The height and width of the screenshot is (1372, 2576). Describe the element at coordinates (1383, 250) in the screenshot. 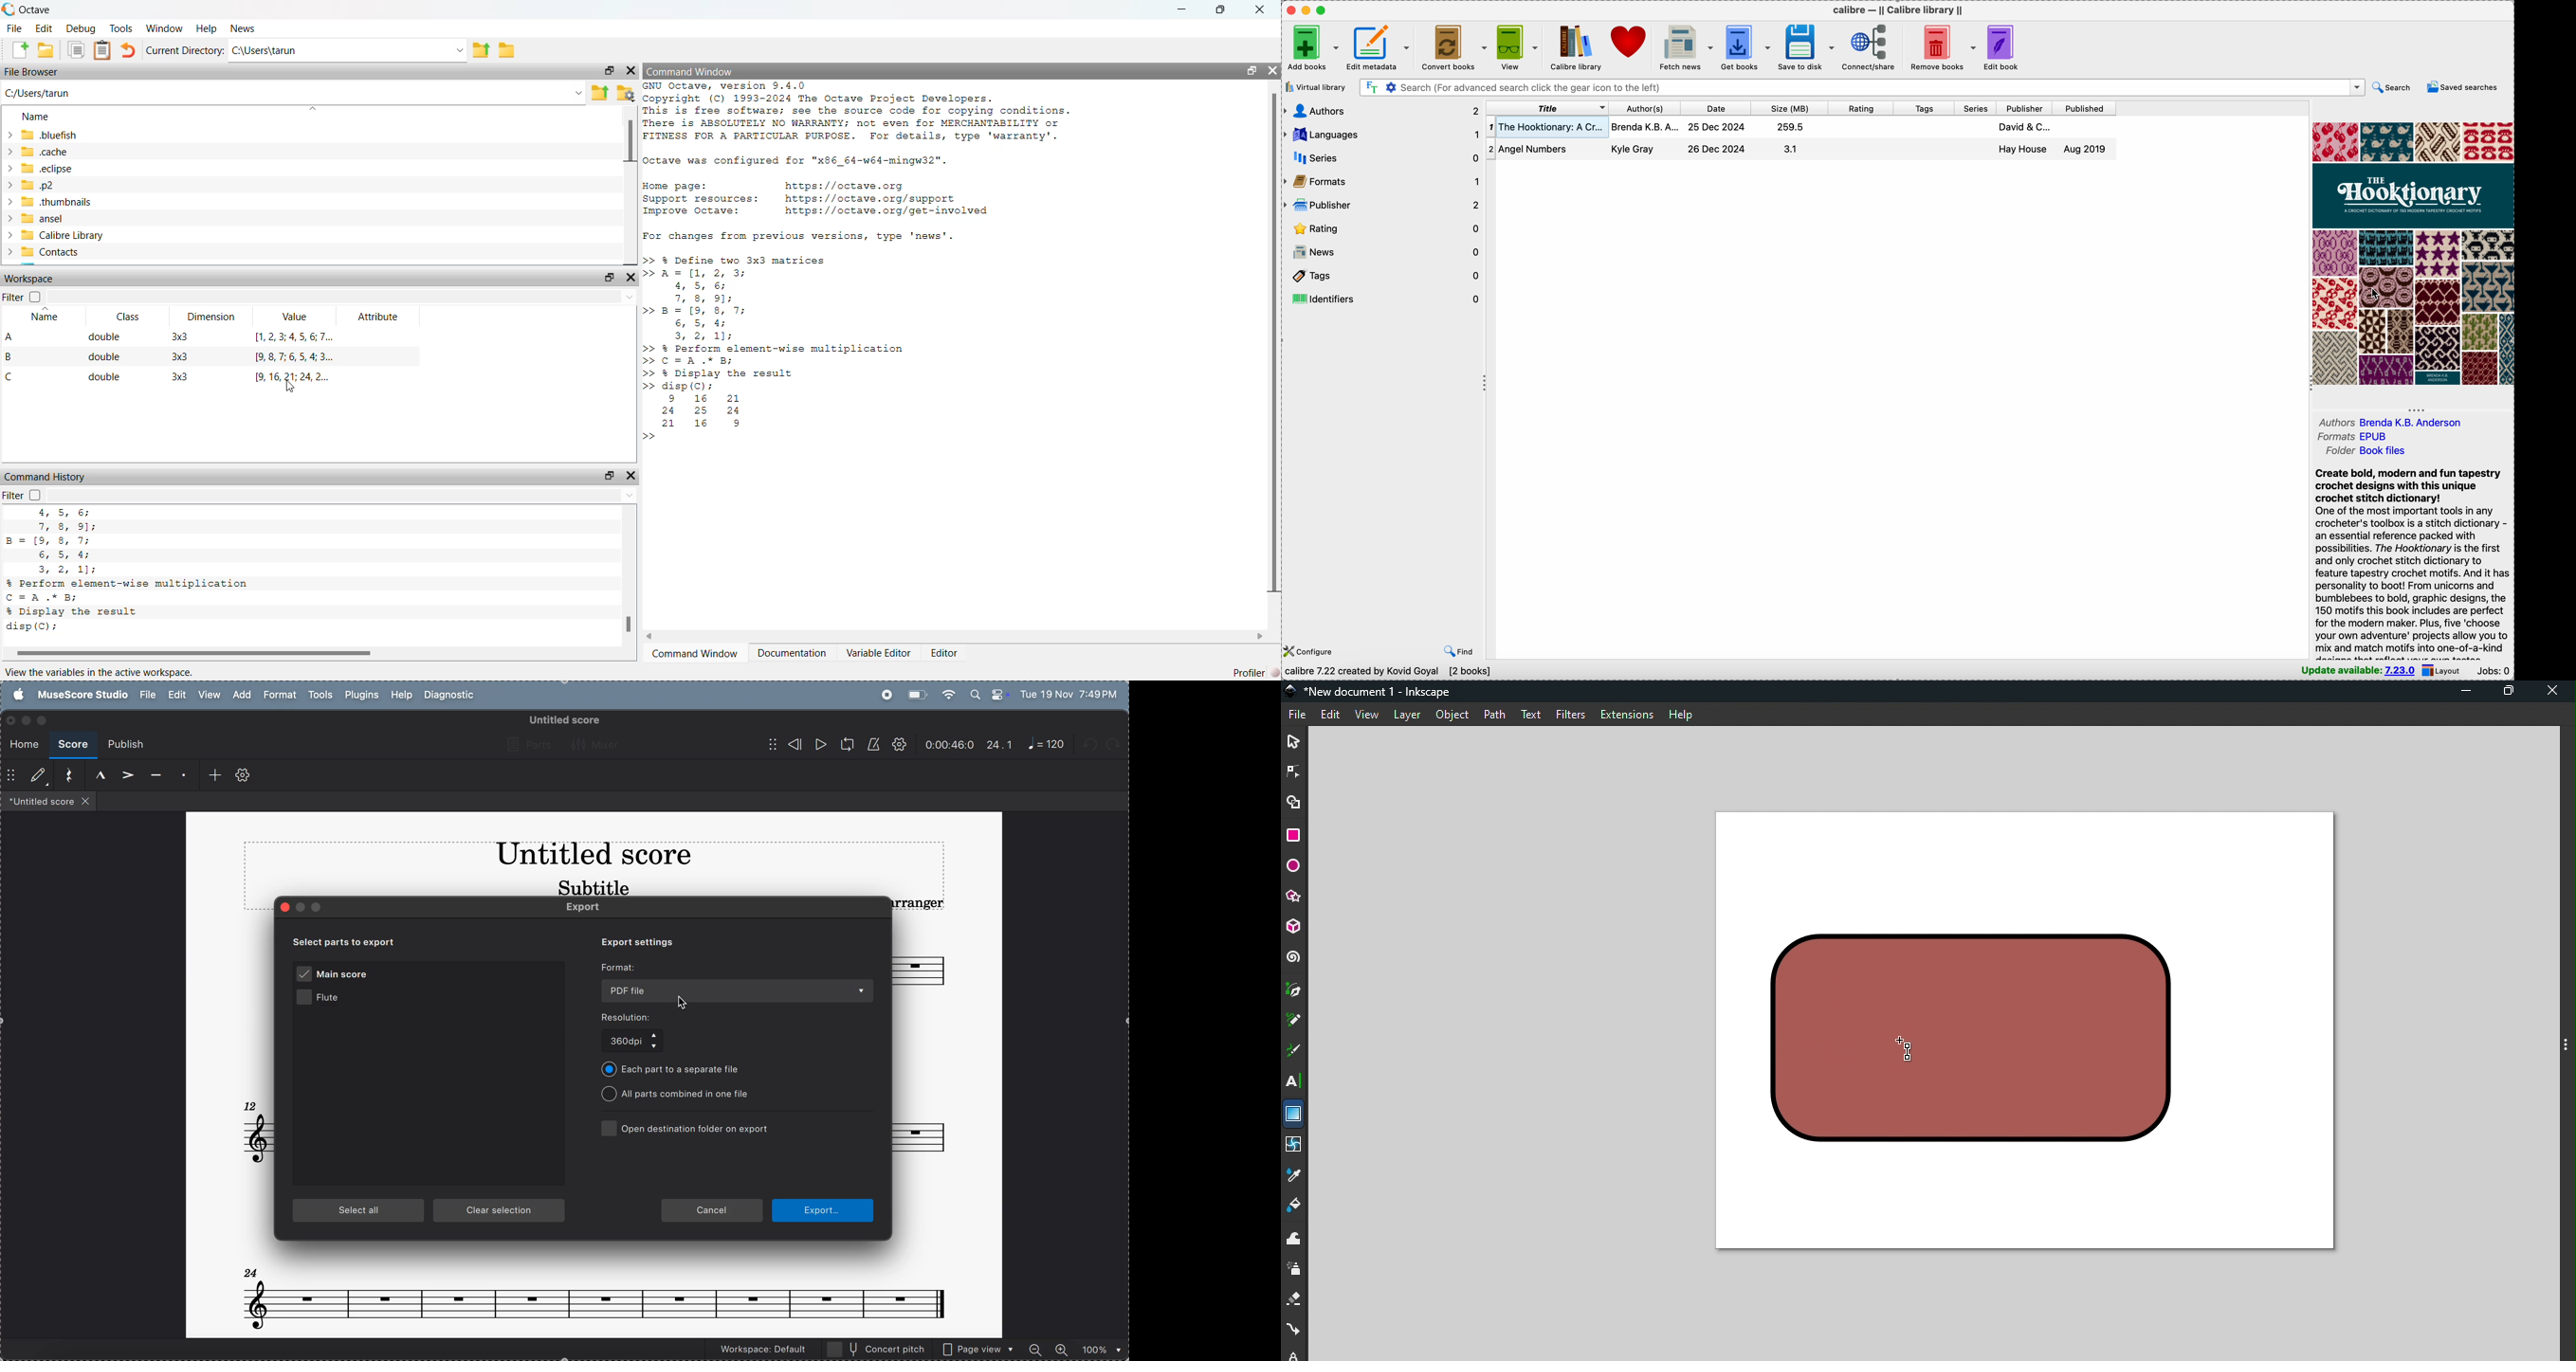

I see `news` at that location.